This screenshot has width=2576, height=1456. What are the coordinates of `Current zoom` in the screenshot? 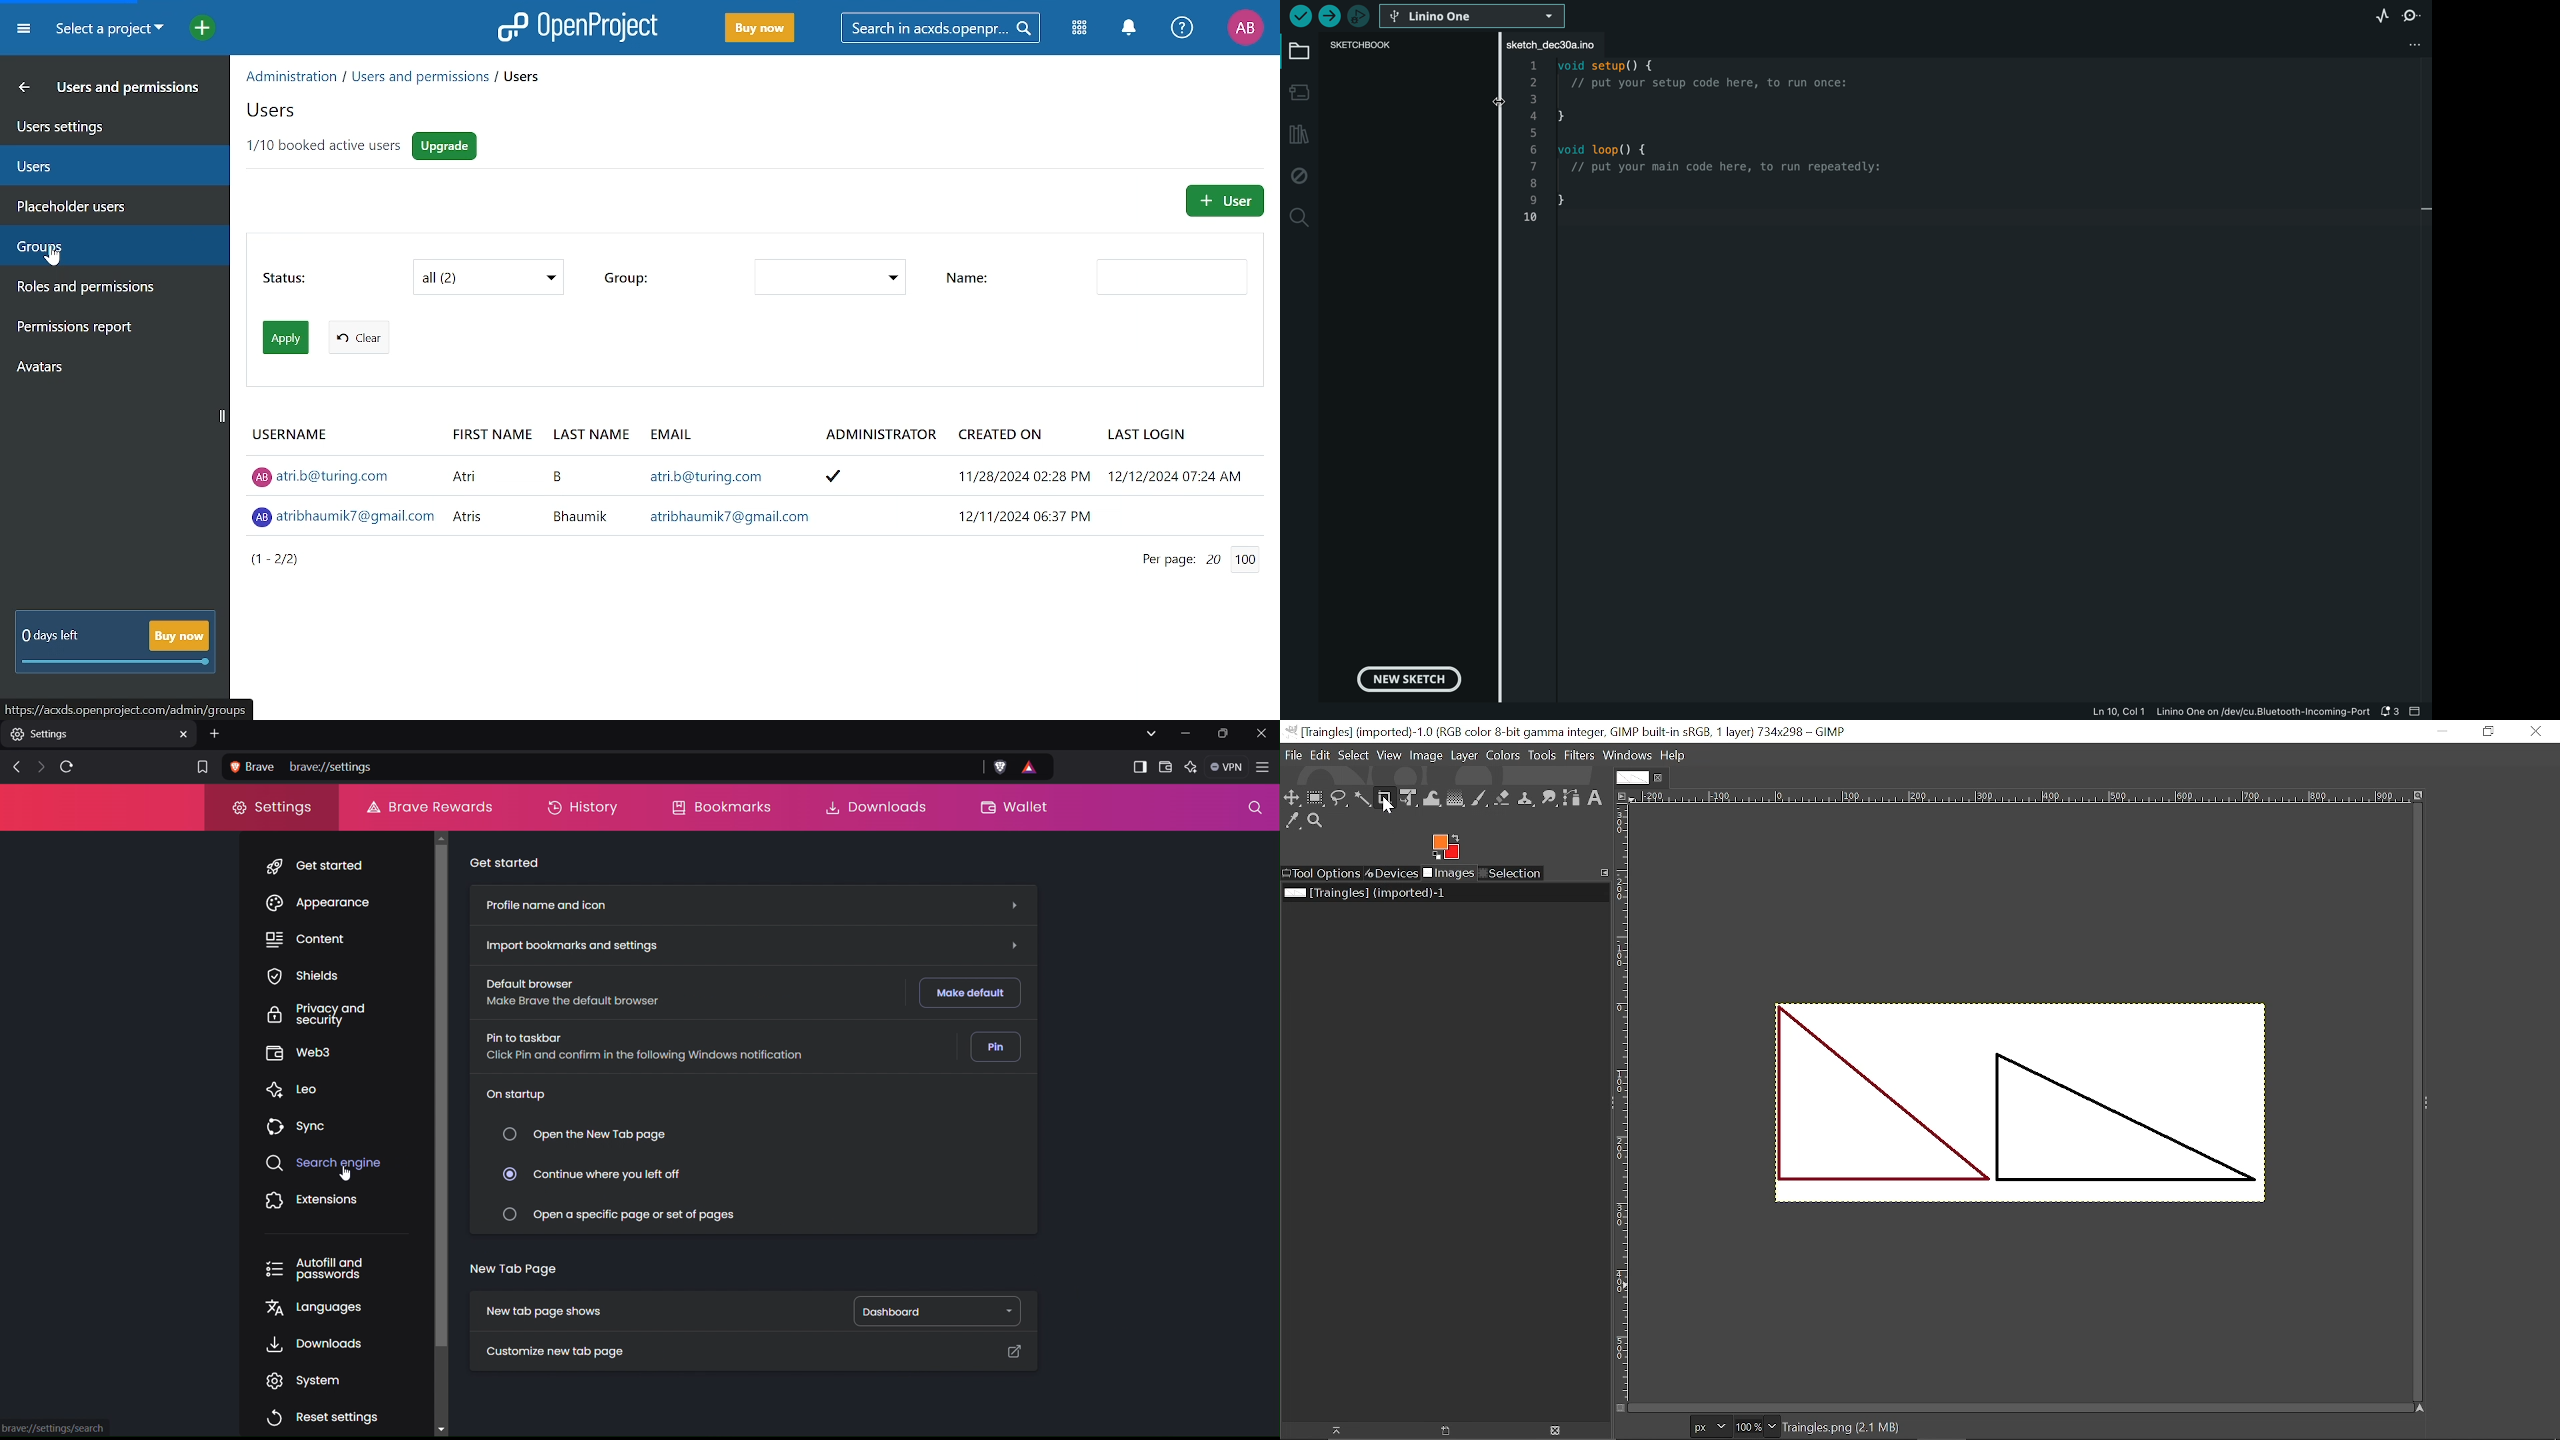 It's located at (1747, 1426).